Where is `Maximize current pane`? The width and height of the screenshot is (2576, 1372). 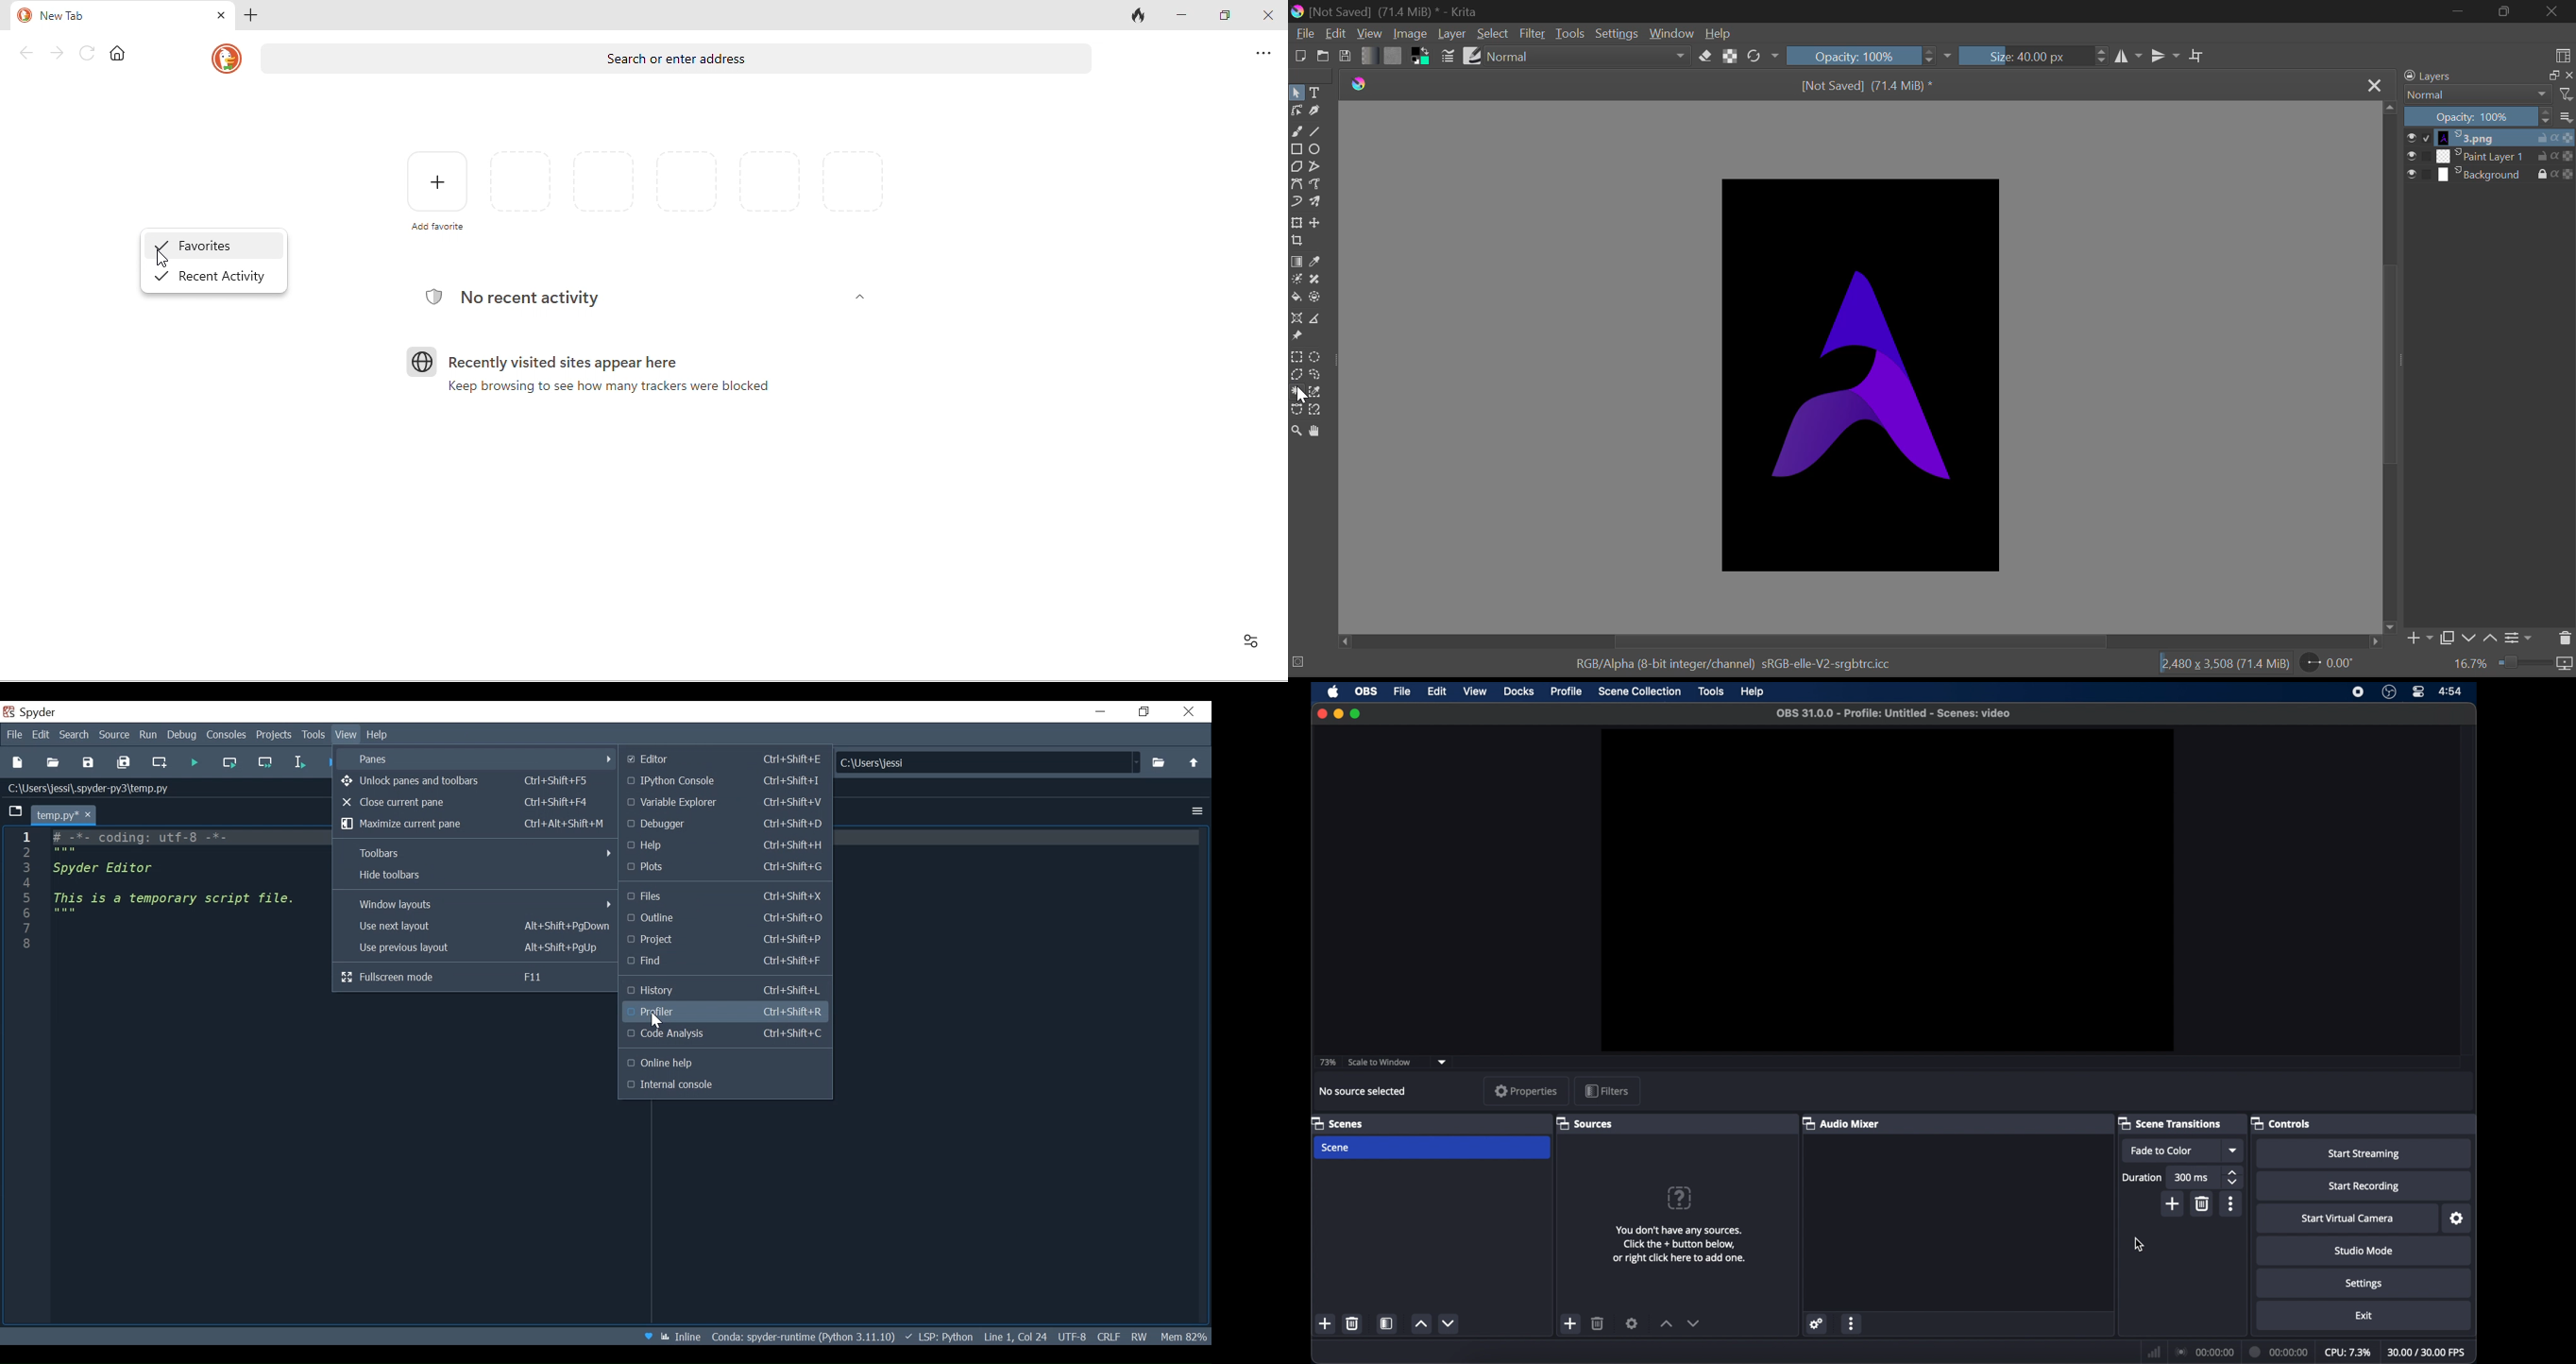 Maximize current pane is located at coordinates (474, 823).